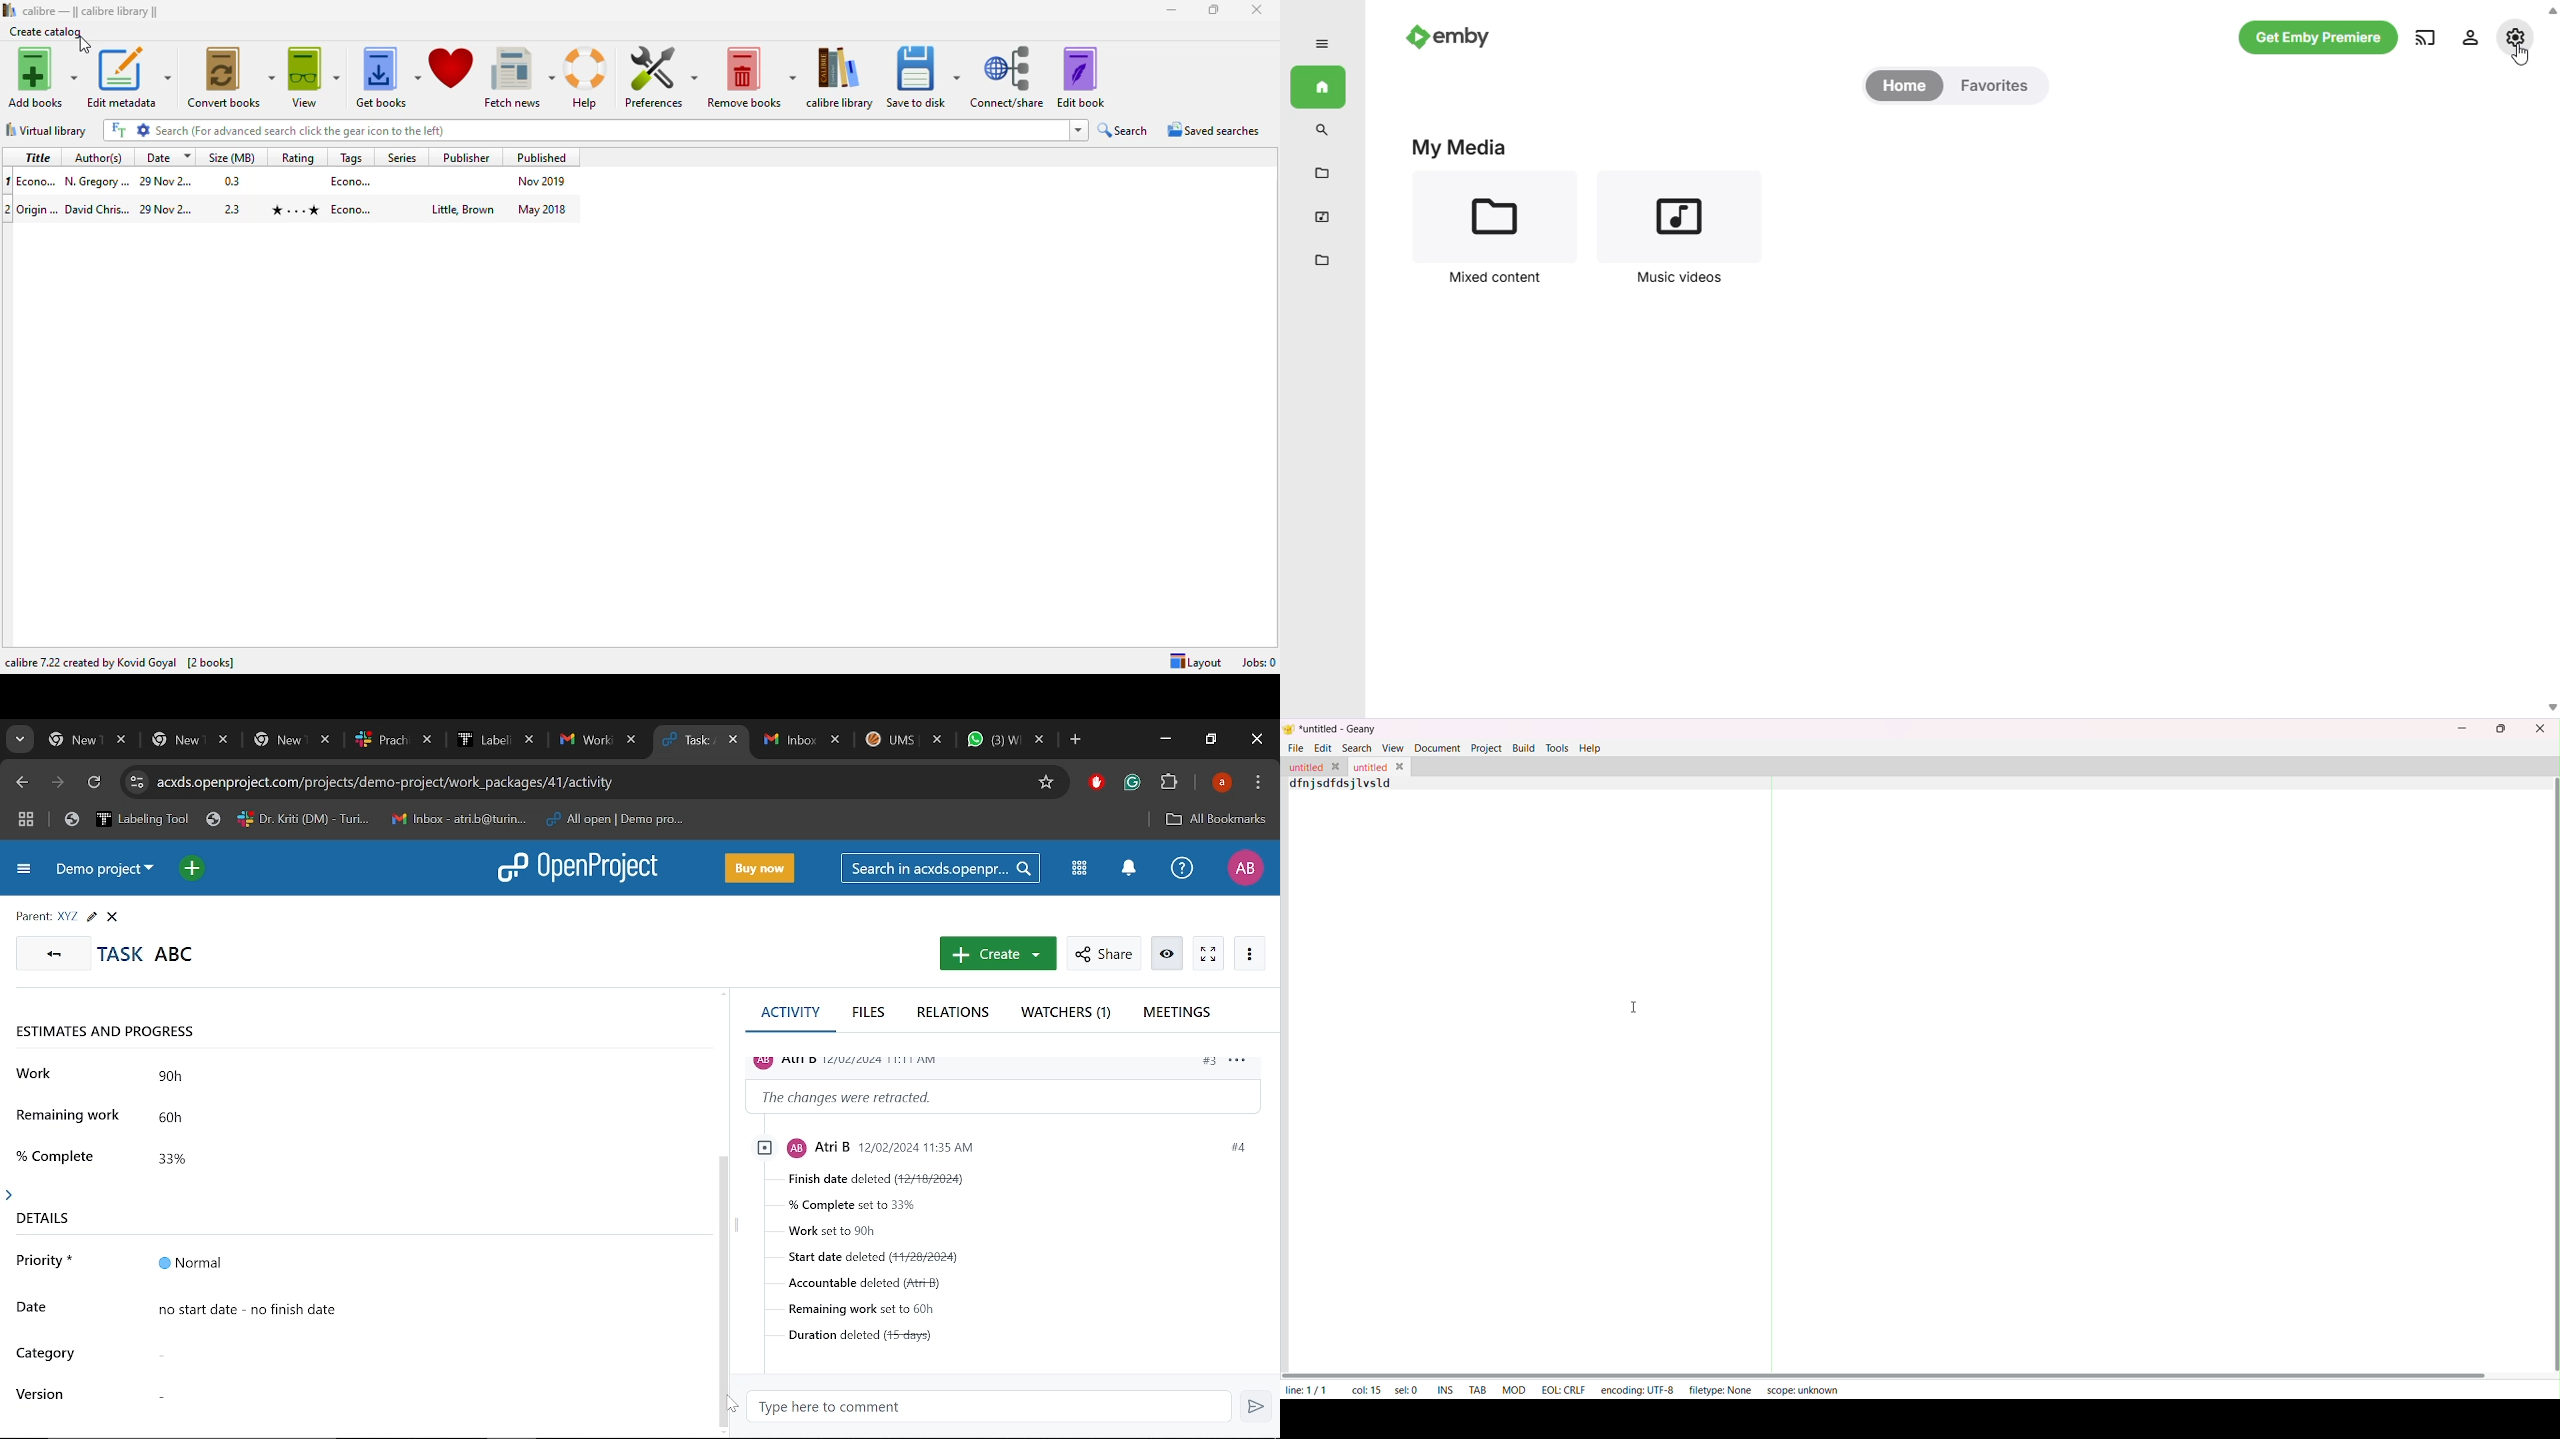 This screenshot has width=2576, height=1456. Describe the element at coordinates (1179, 868) in the screenshot. I see `Help` at that location.